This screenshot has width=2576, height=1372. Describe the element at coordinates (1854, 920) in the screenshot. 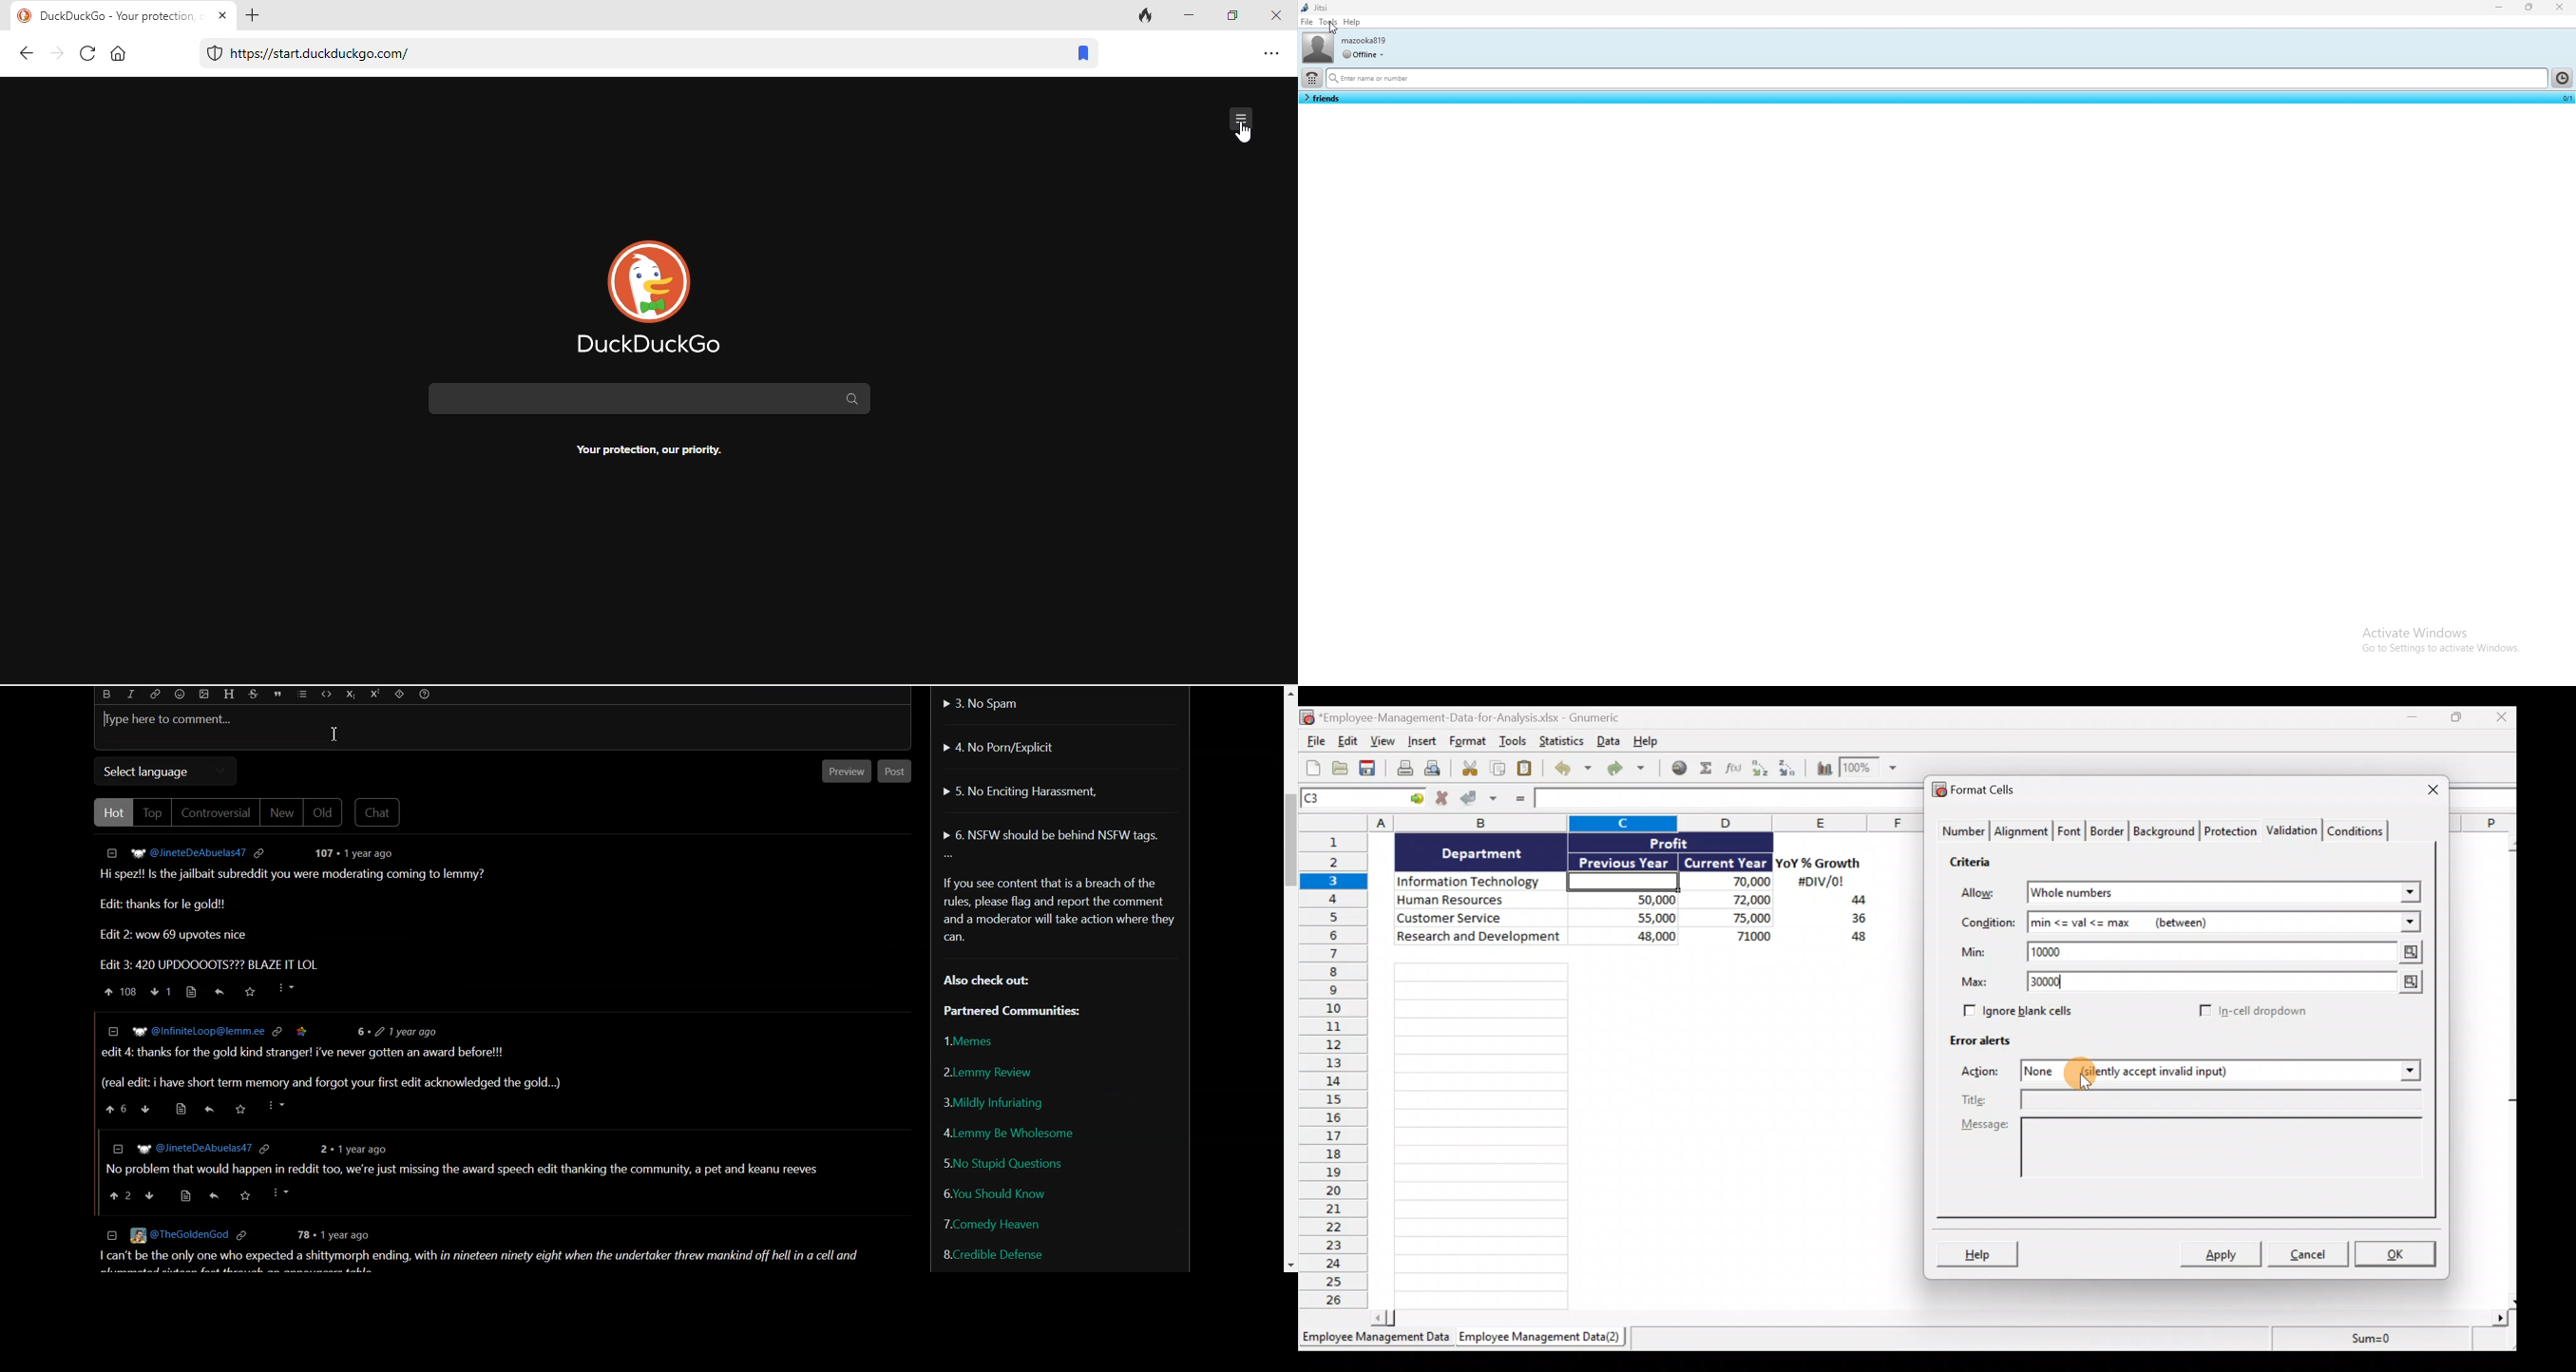

I see `36` at that location.